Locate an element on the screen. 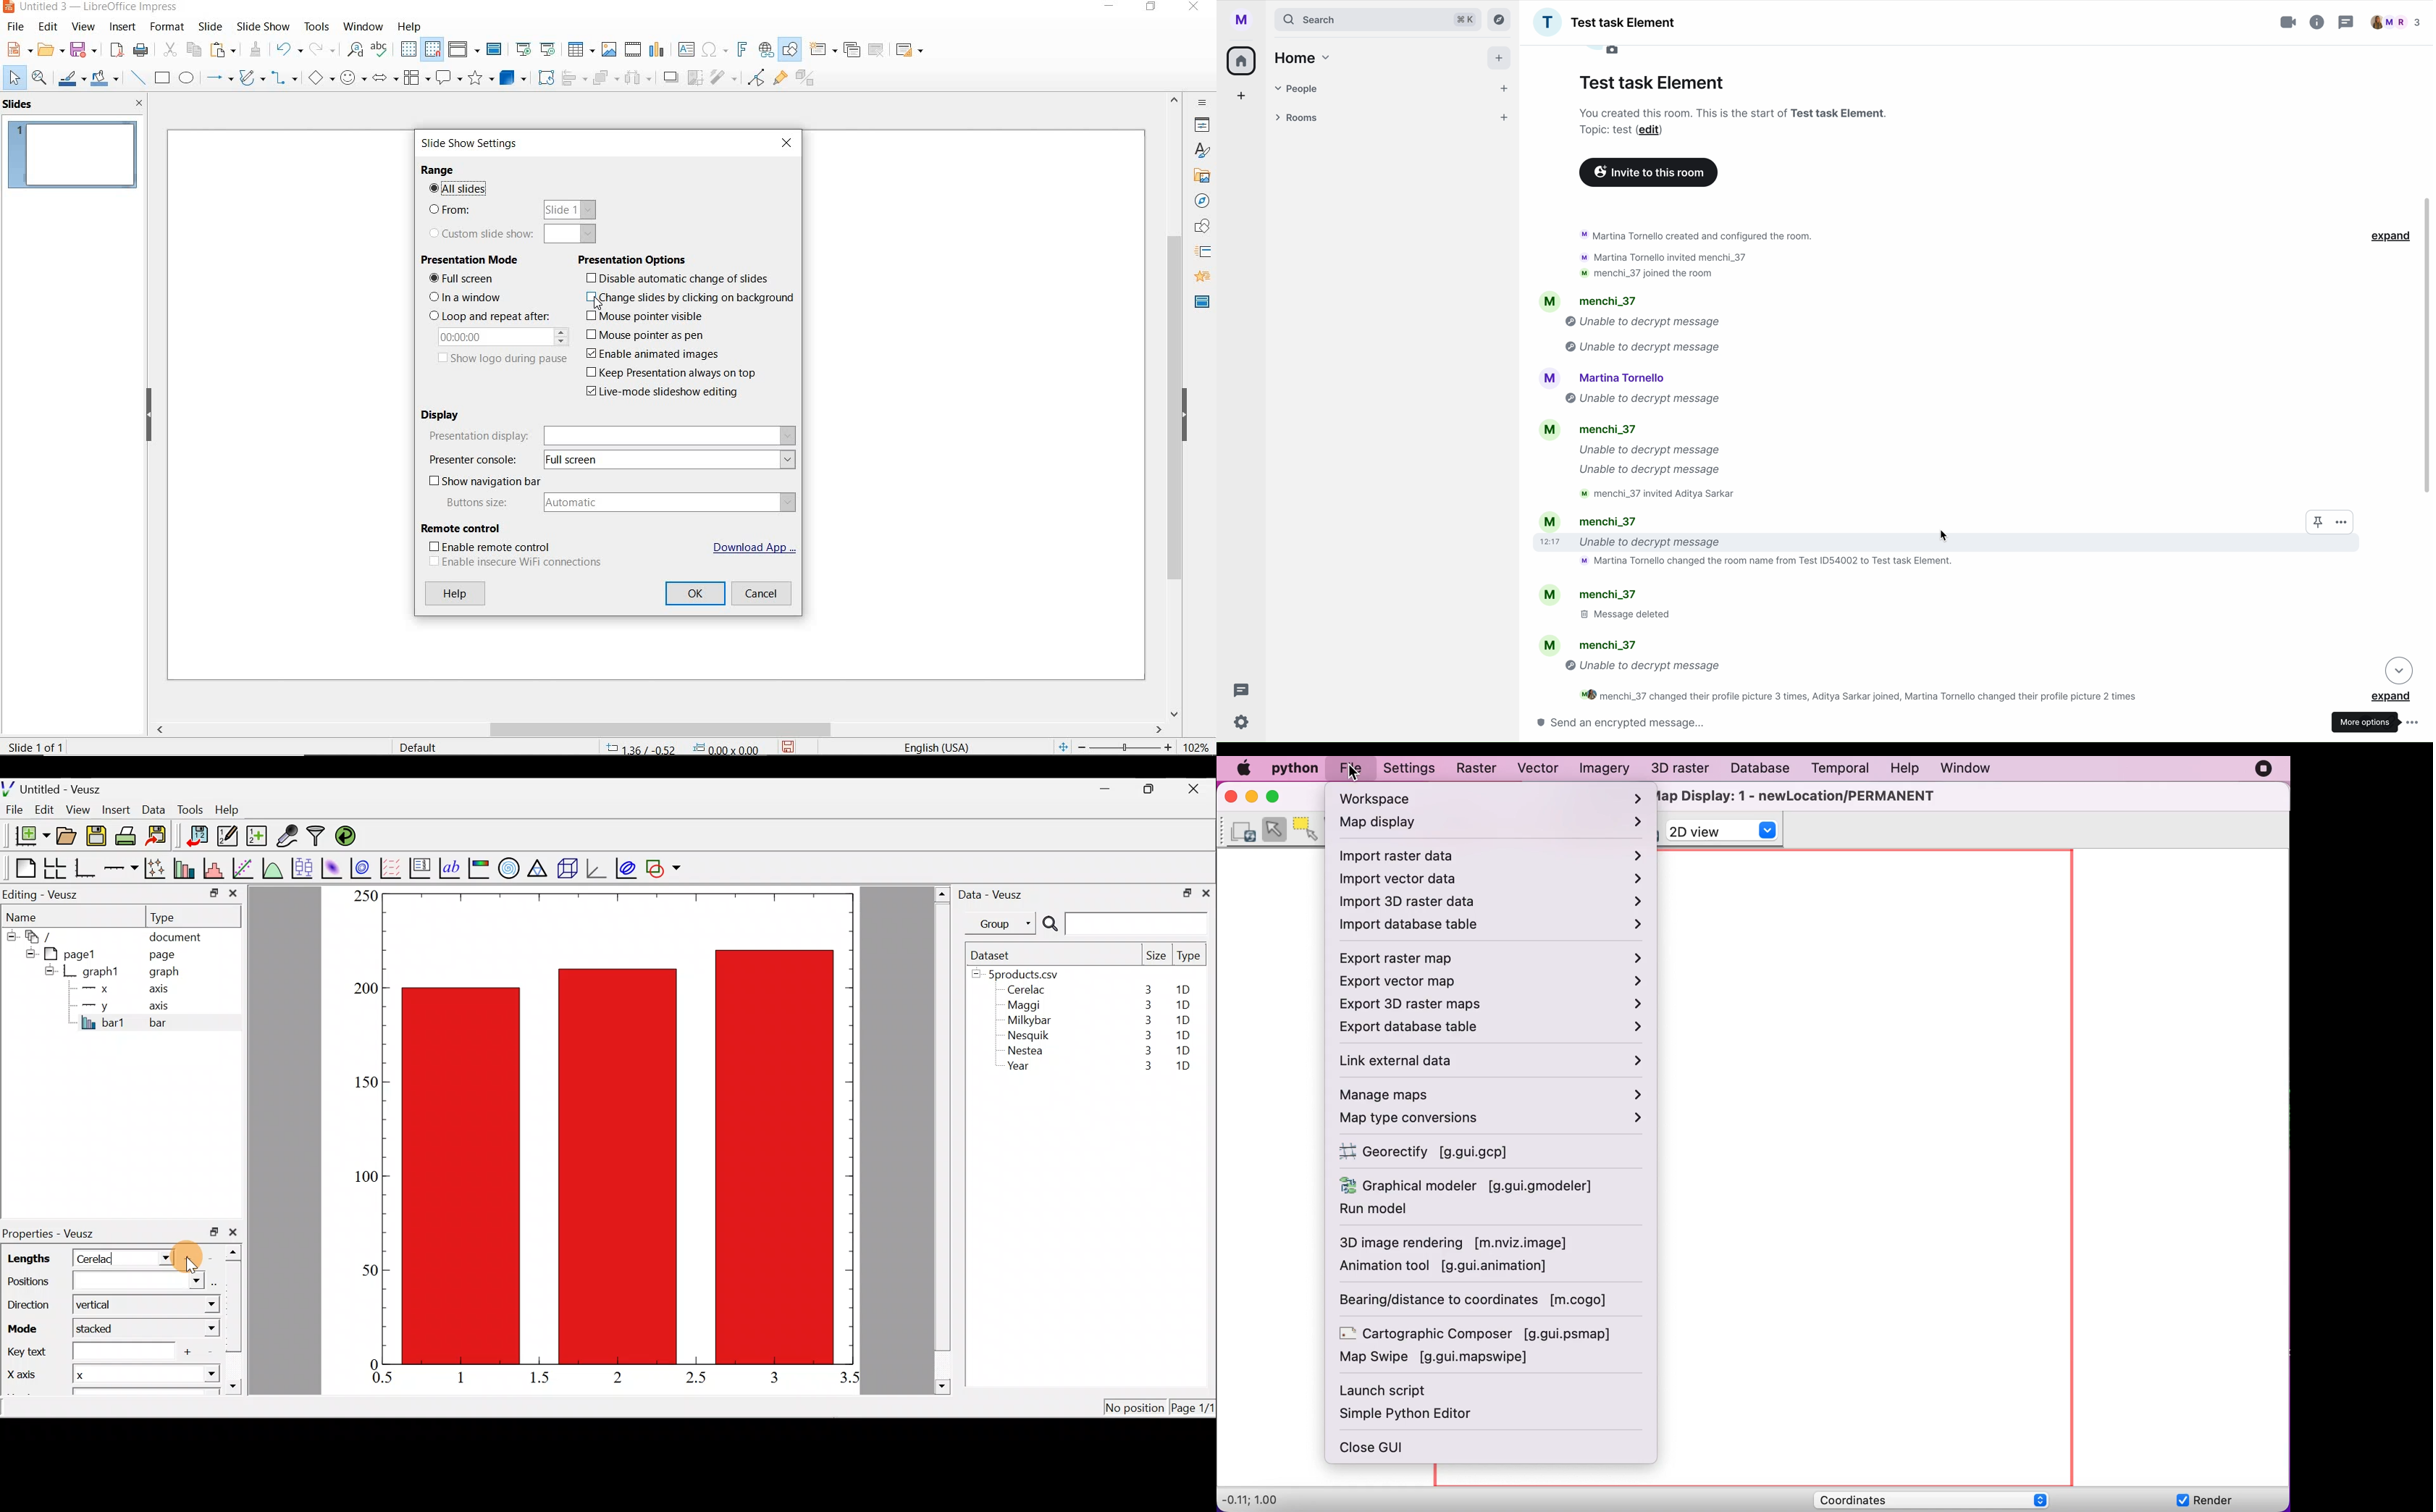 Image resolution: width=2436 pixels, height=1512 pixels. INSERT LINE is located at coordinates (138, 77).